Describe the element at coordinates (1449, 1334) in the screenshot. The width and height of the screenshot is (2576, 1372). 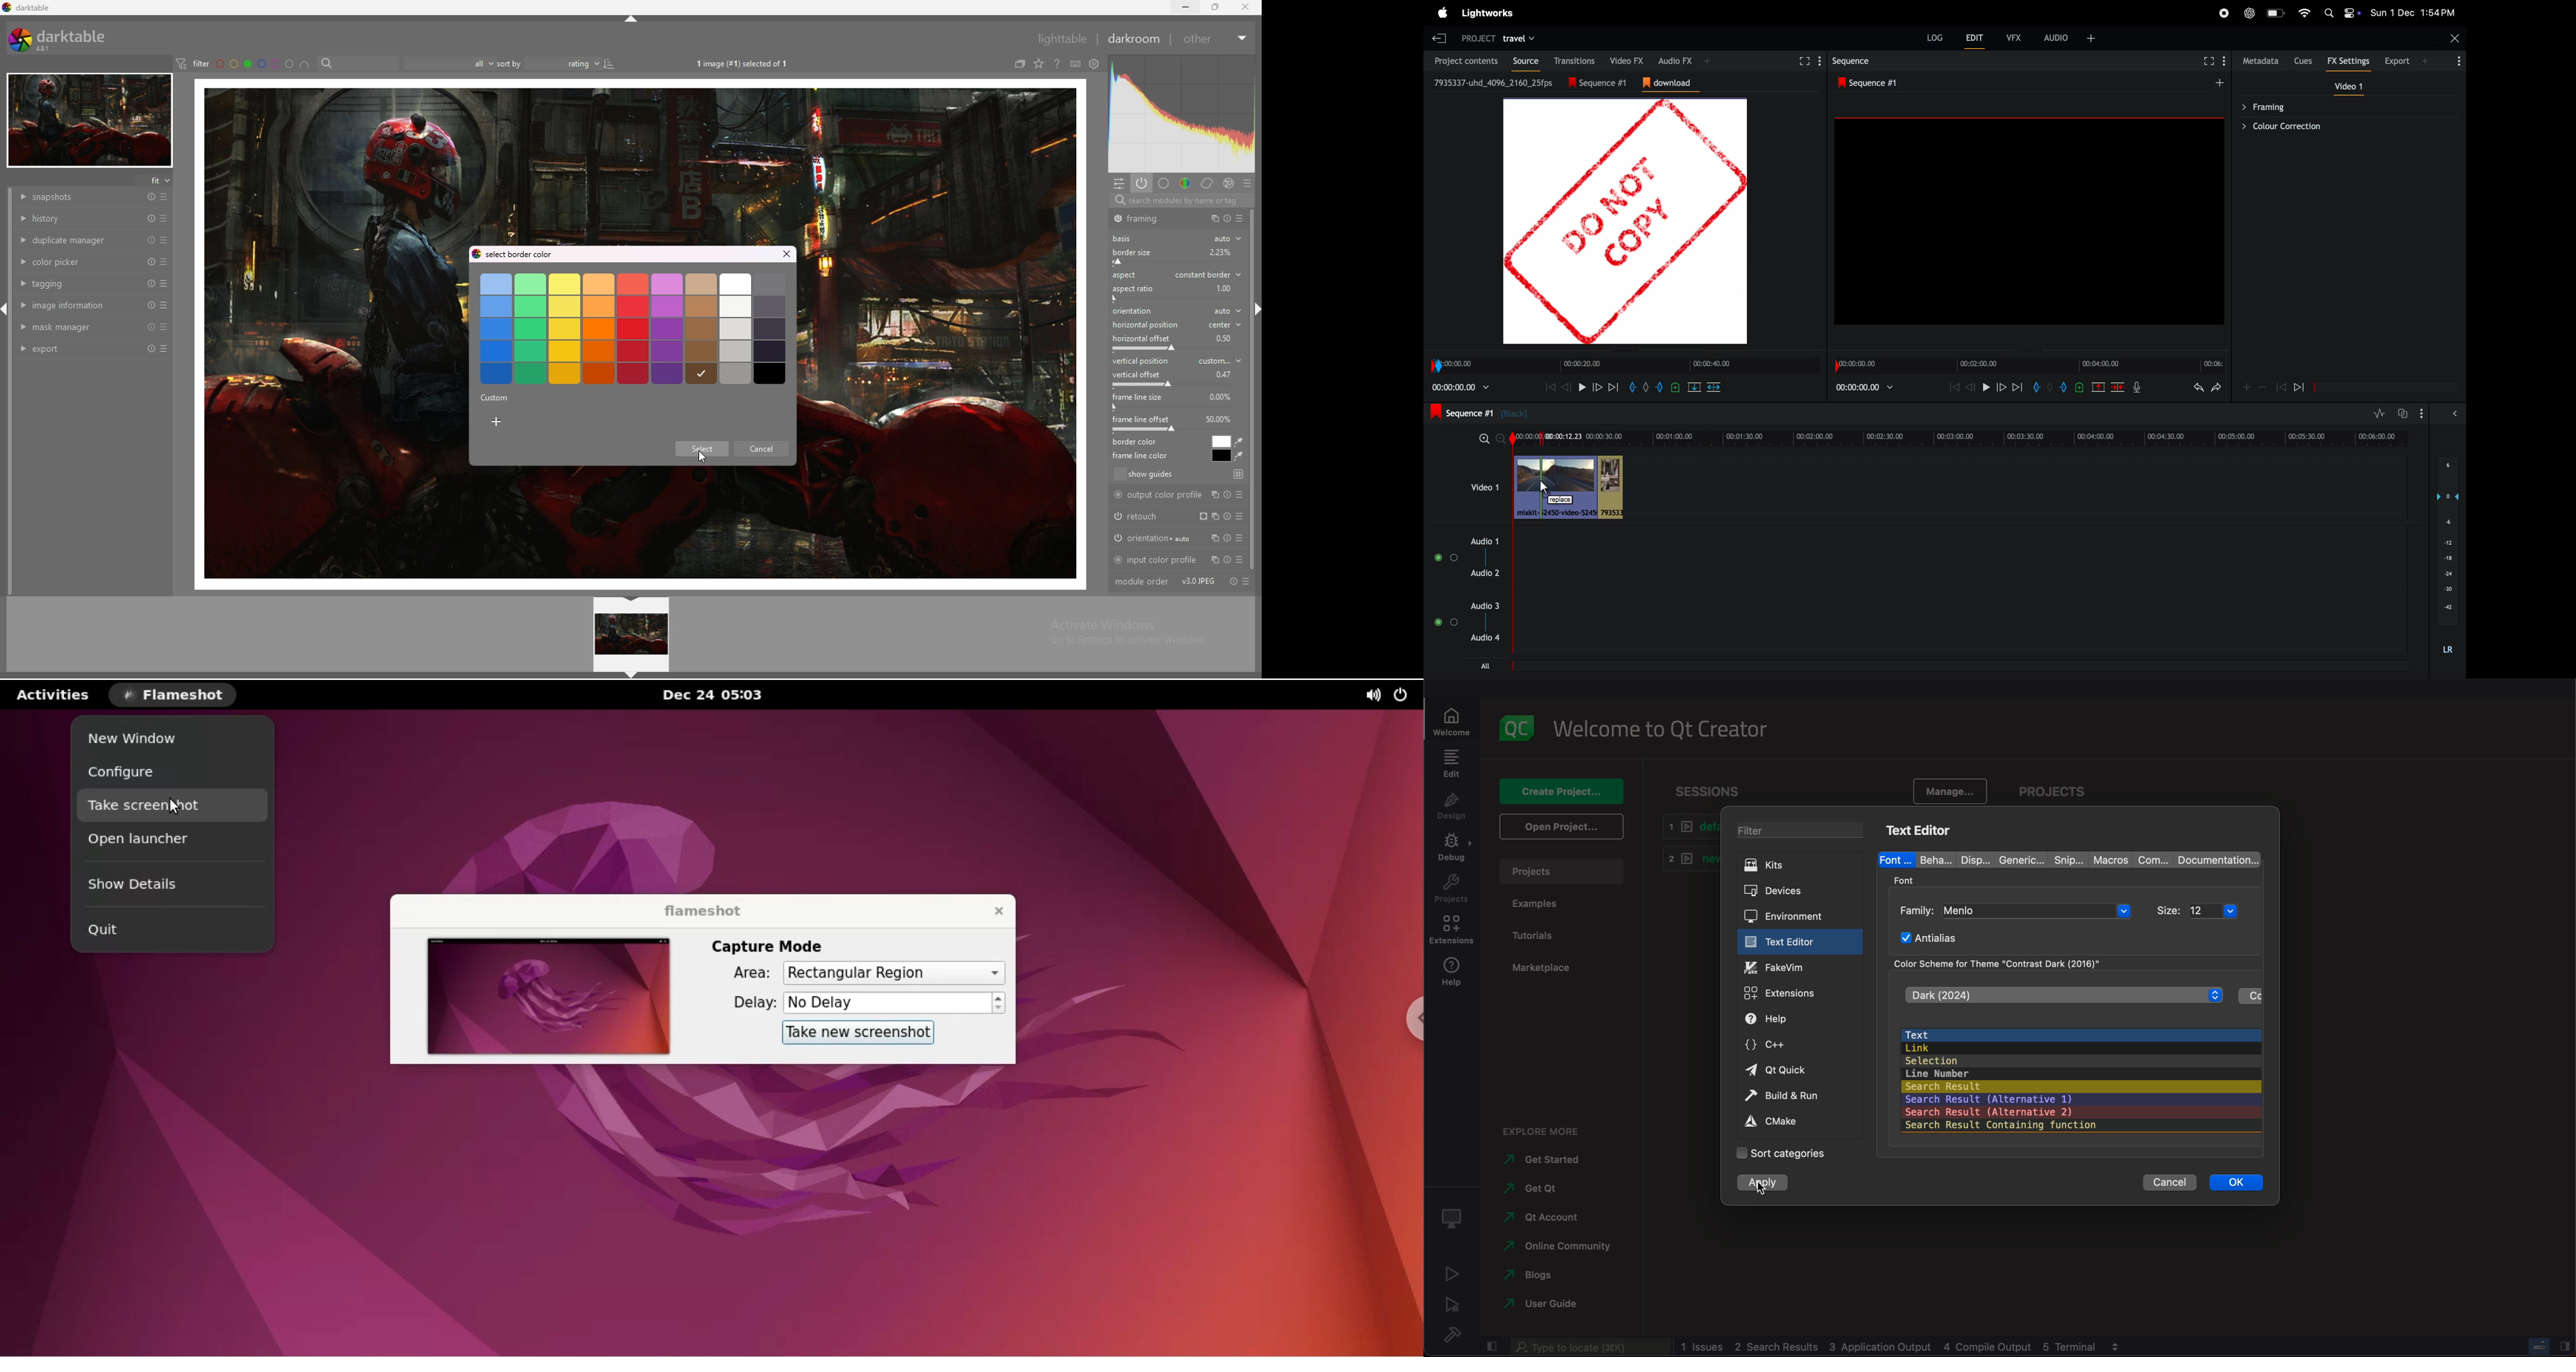
I see `build` at that location.